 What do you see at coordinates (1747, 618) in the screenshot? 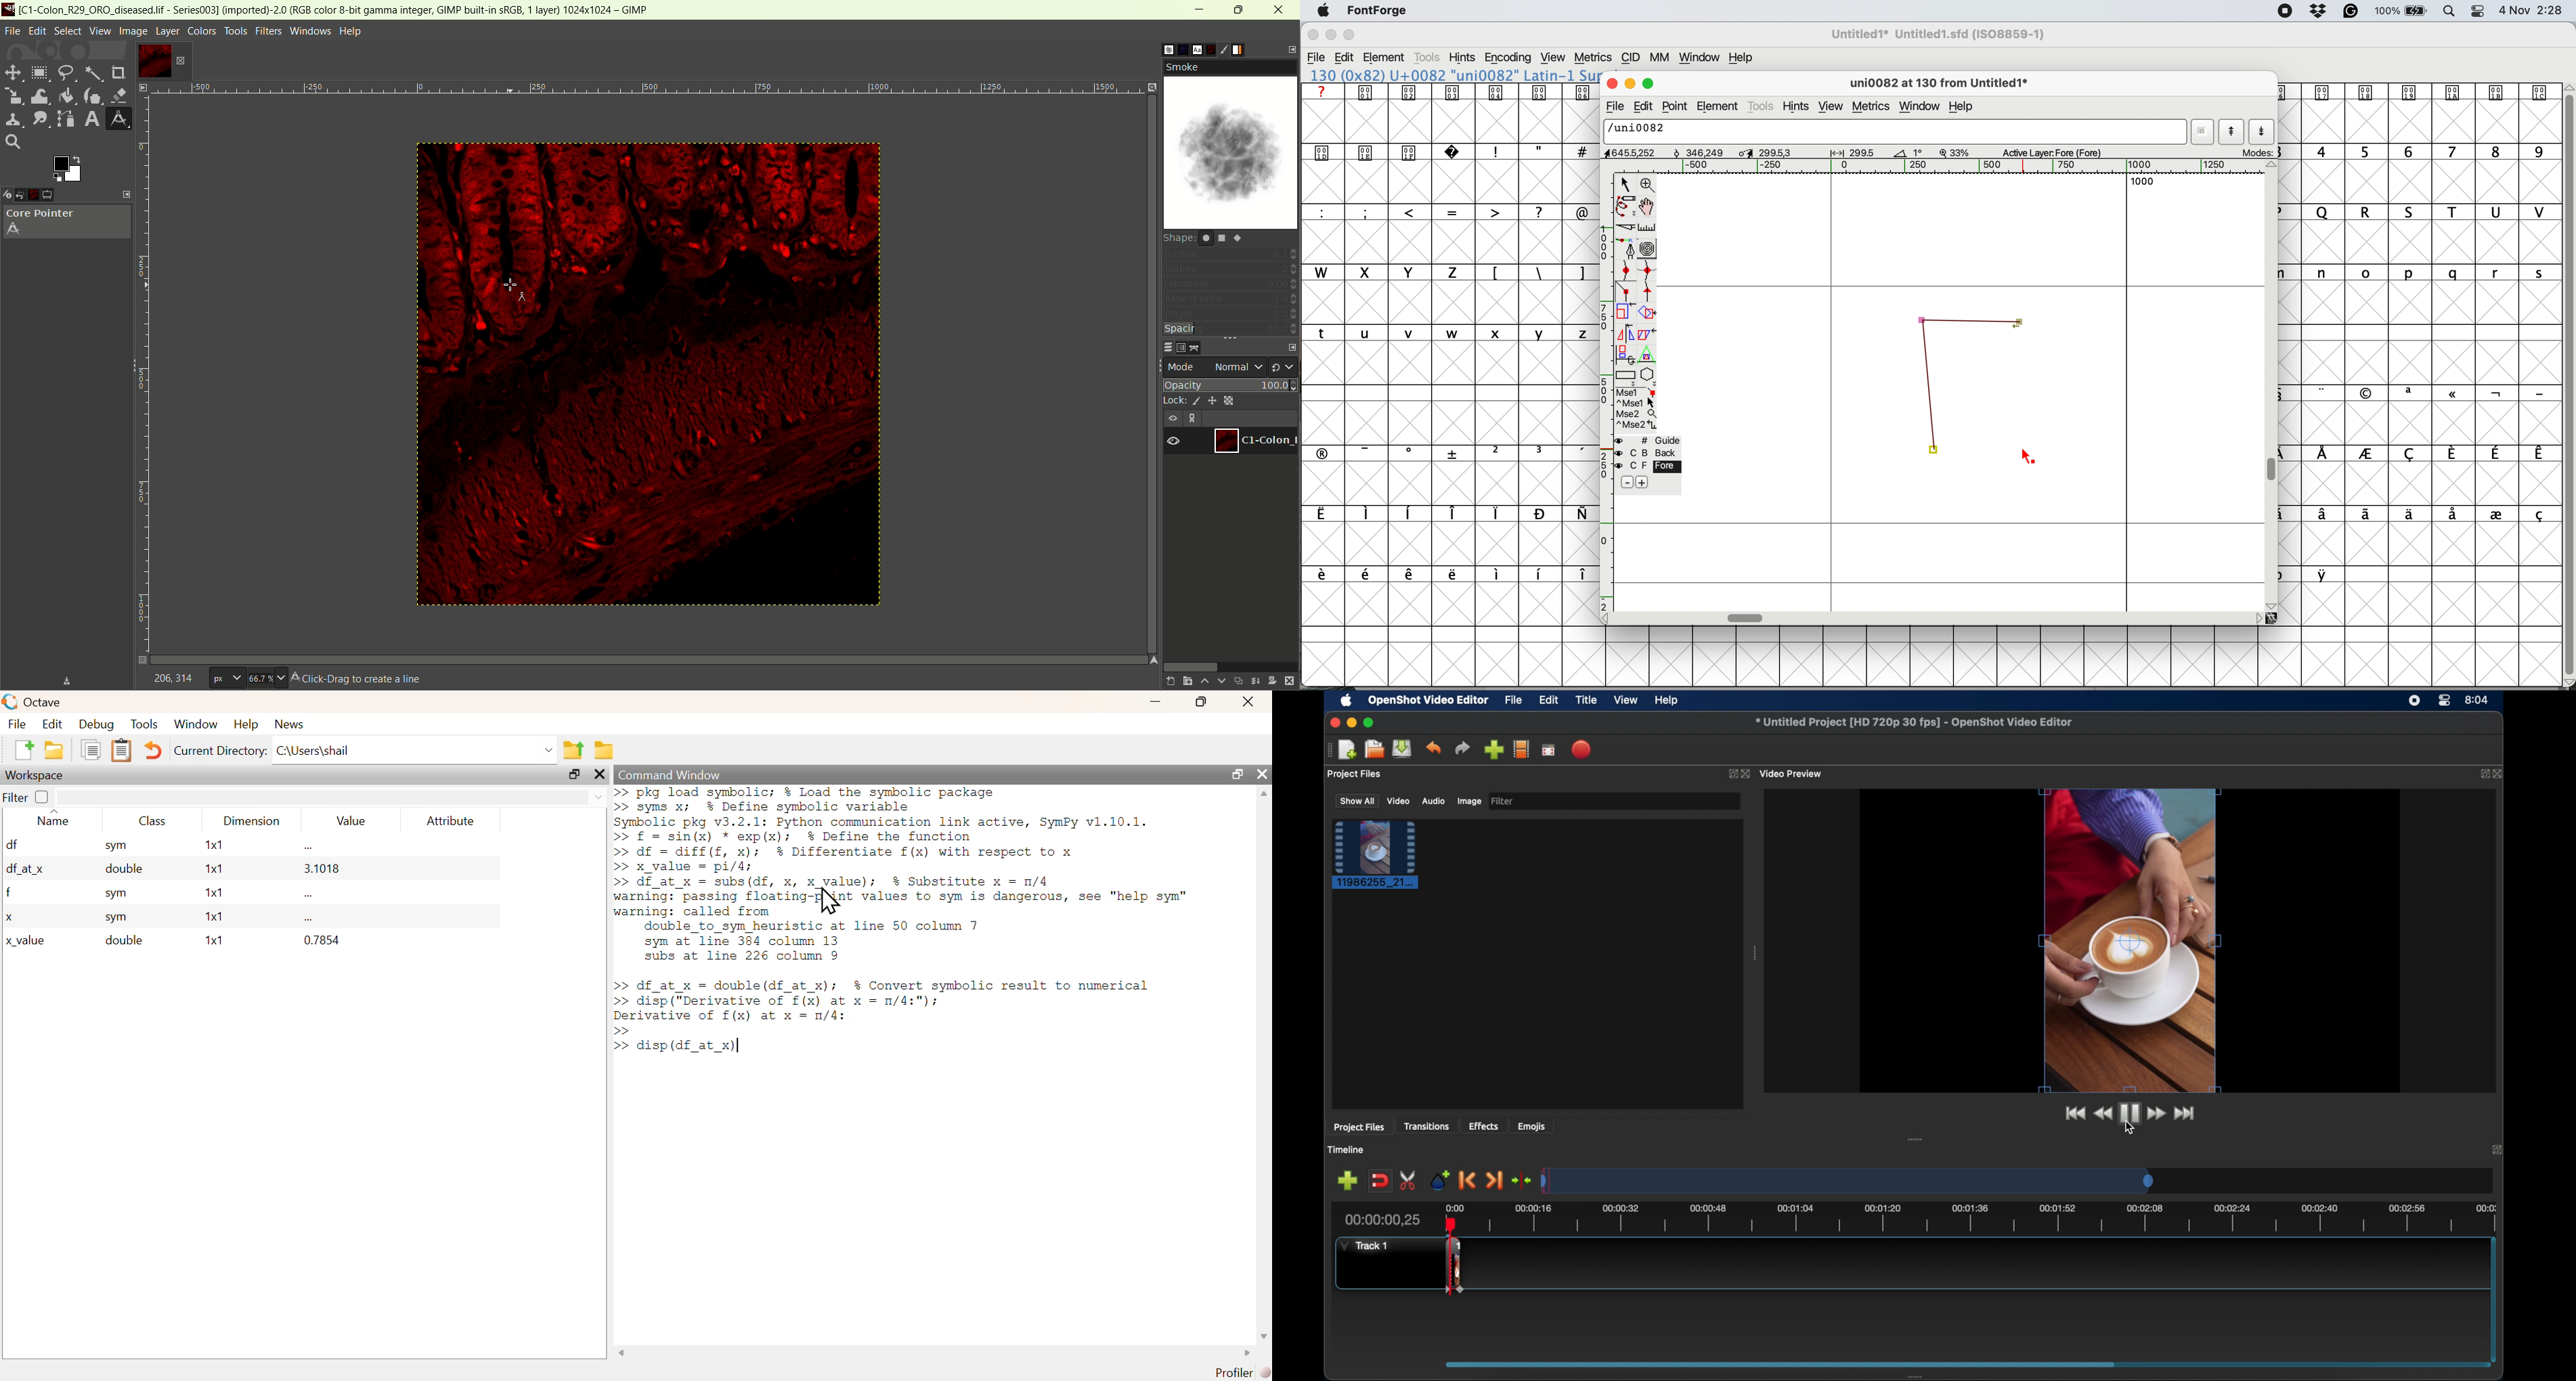
I see `horizontal scroll bar` at bounding box center [1747, 618].